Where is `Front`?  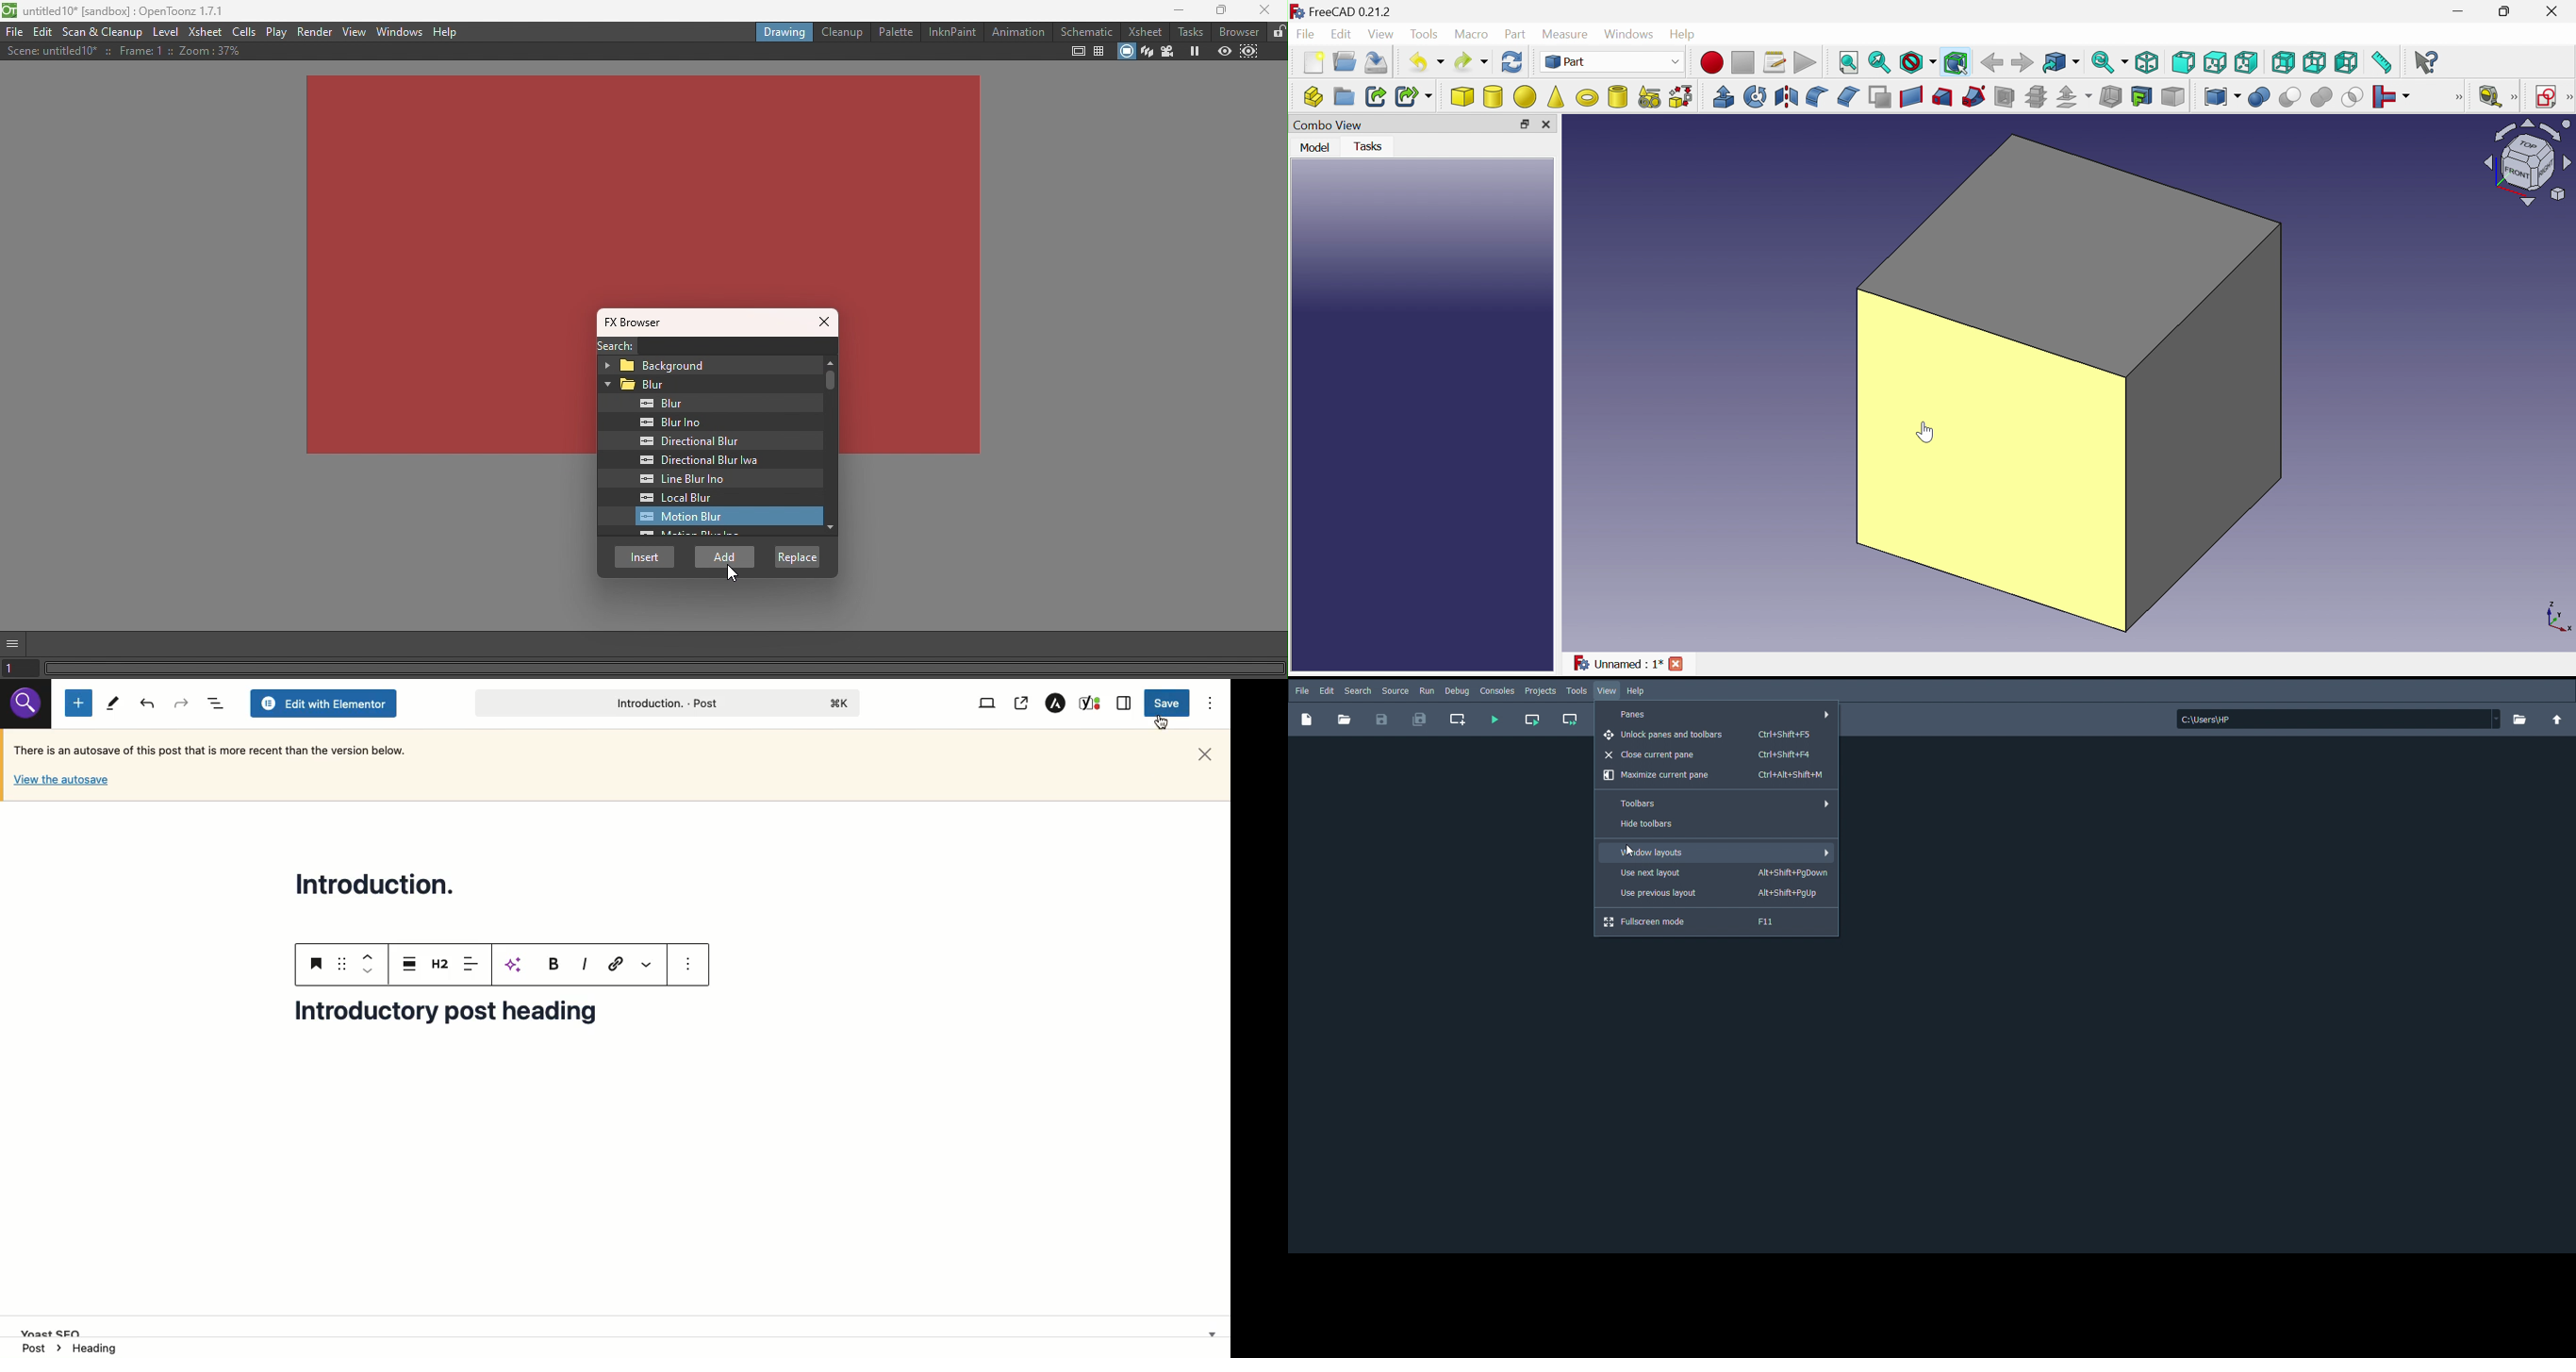 Front is located at coordinates (2184, 62).